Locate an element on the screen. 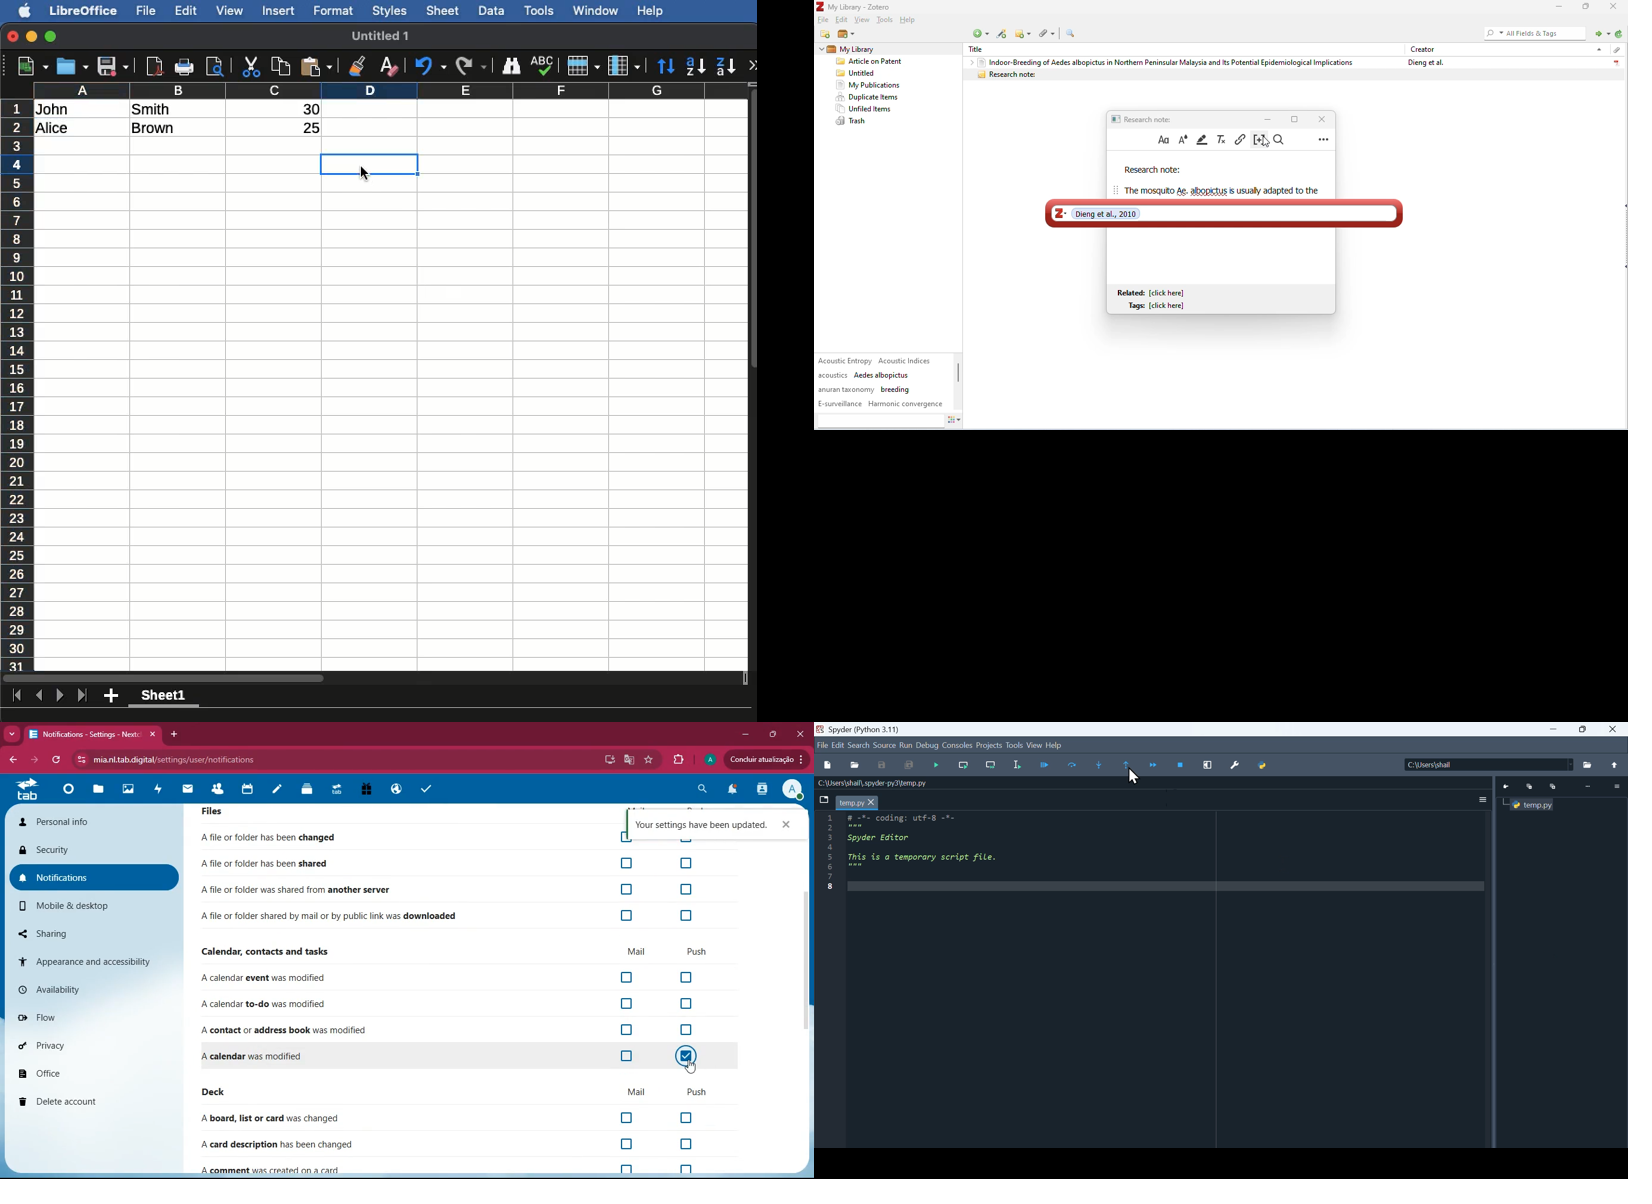 The height and width of the screenshot is (1204, 1652). close is located at coordinates (1612, 729).